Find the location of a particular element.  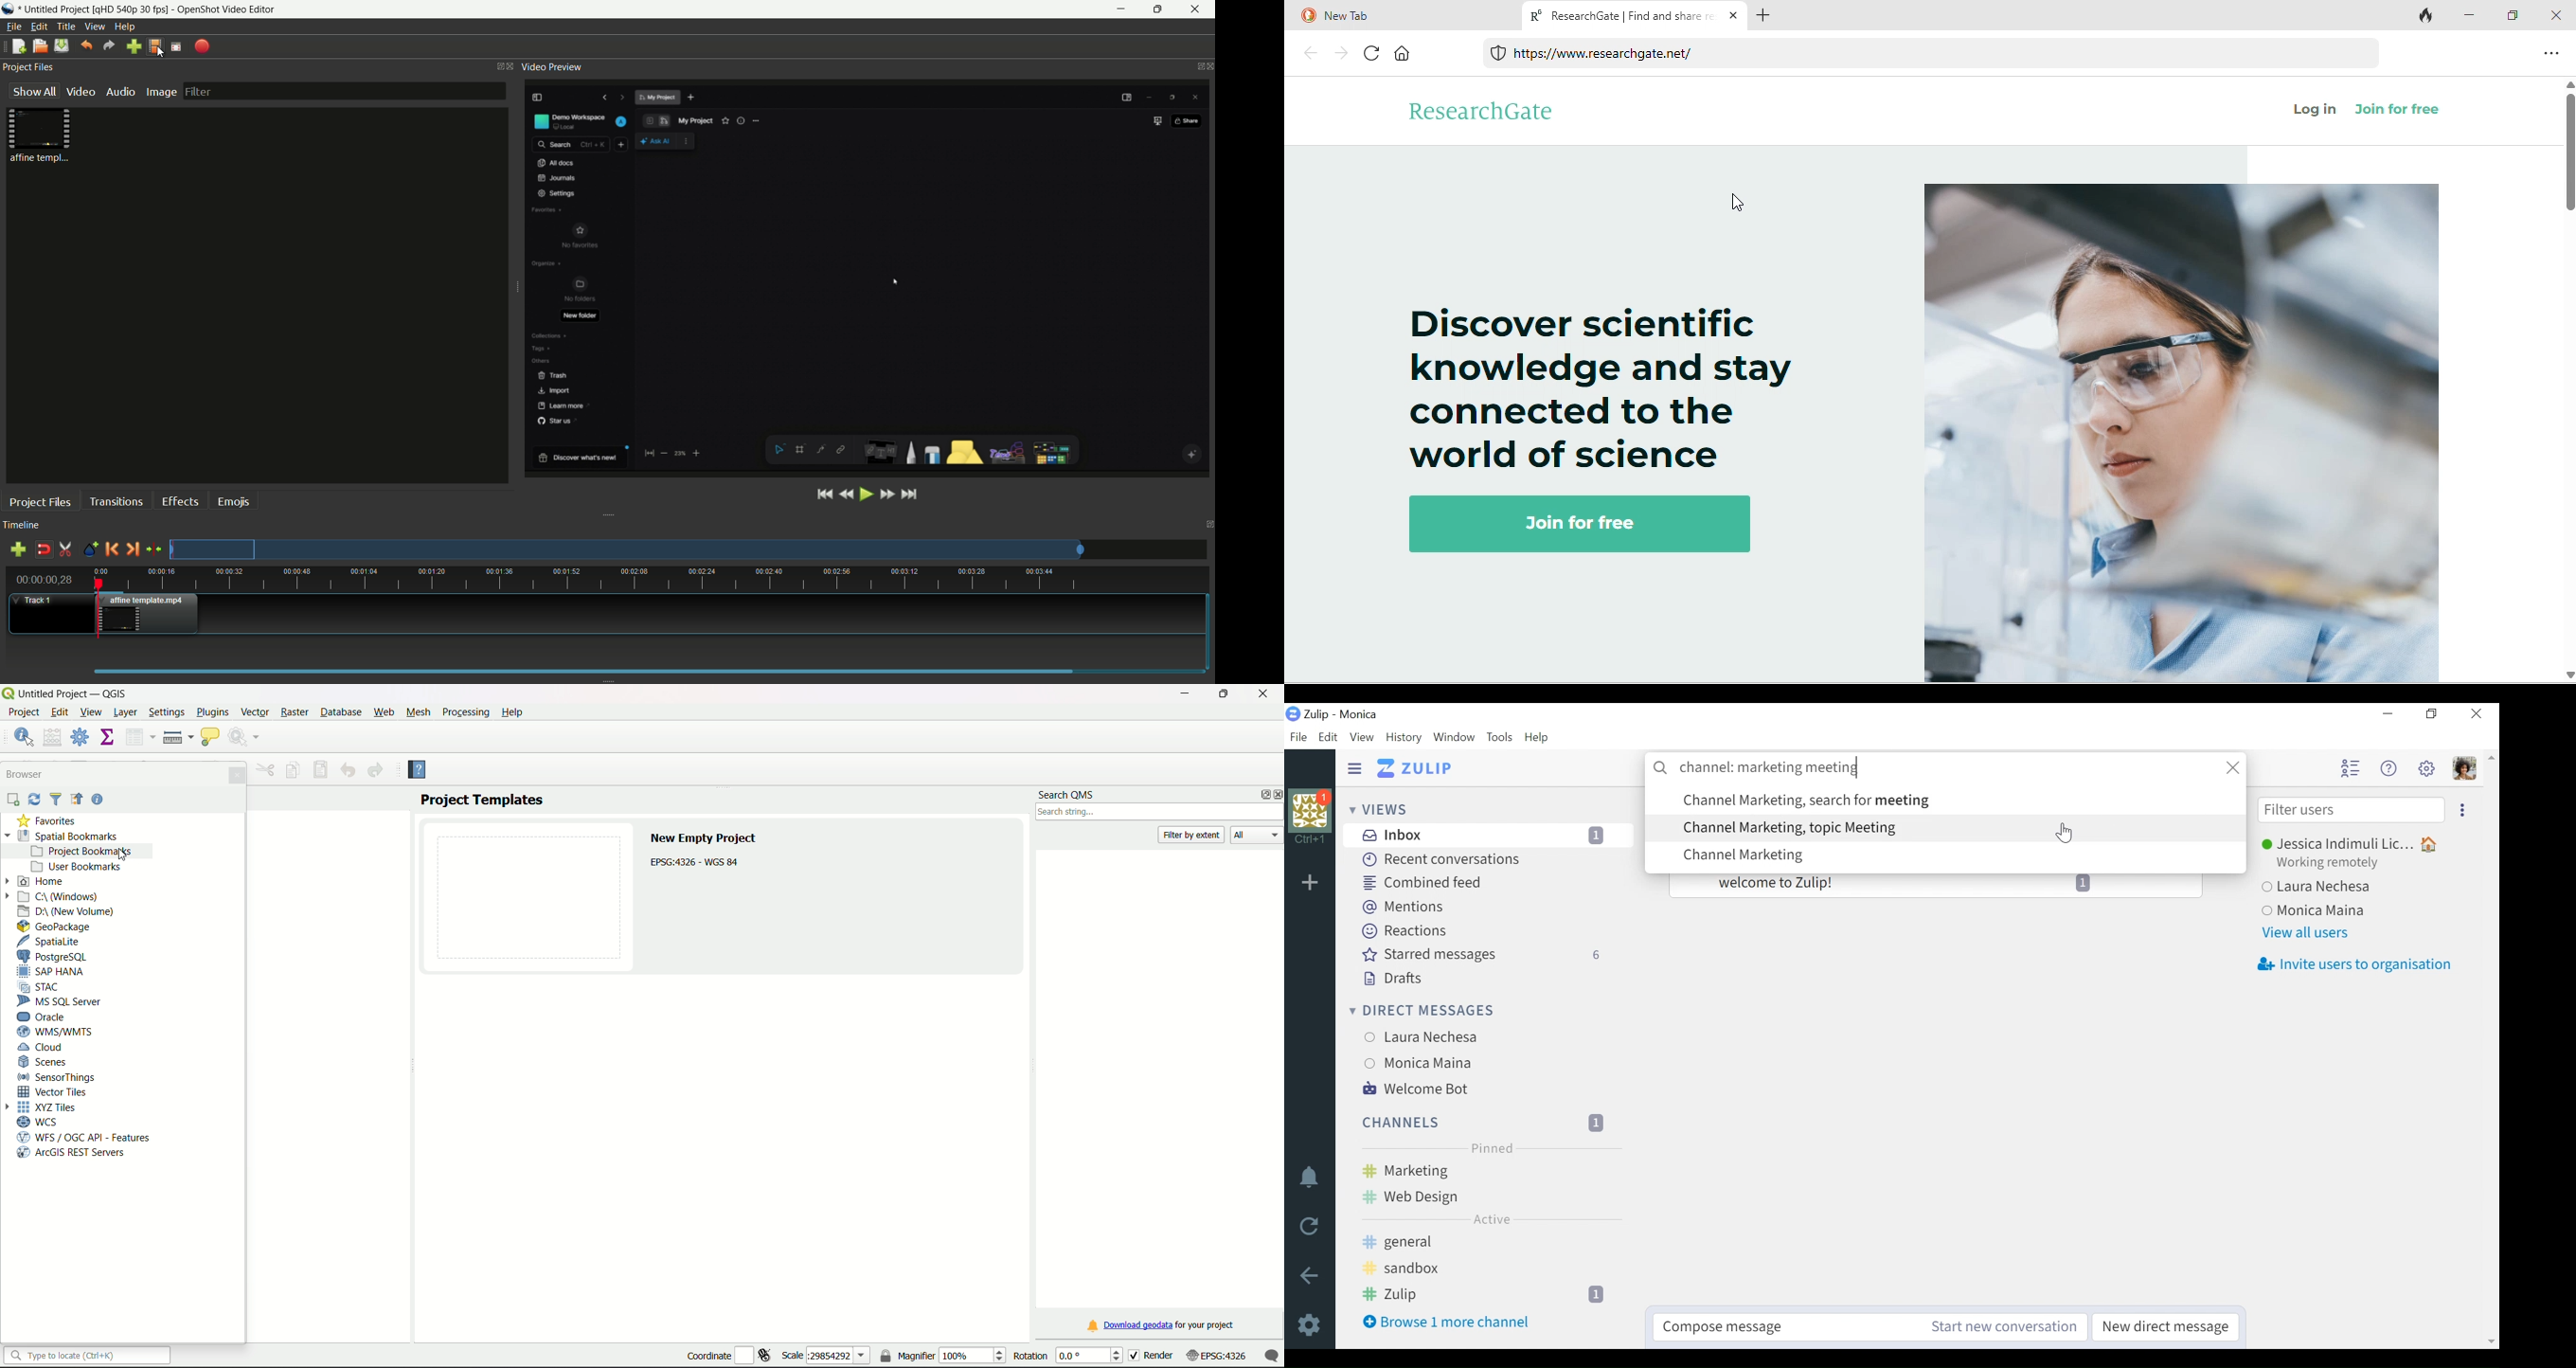

video preview is located at coordinates (551, 66).